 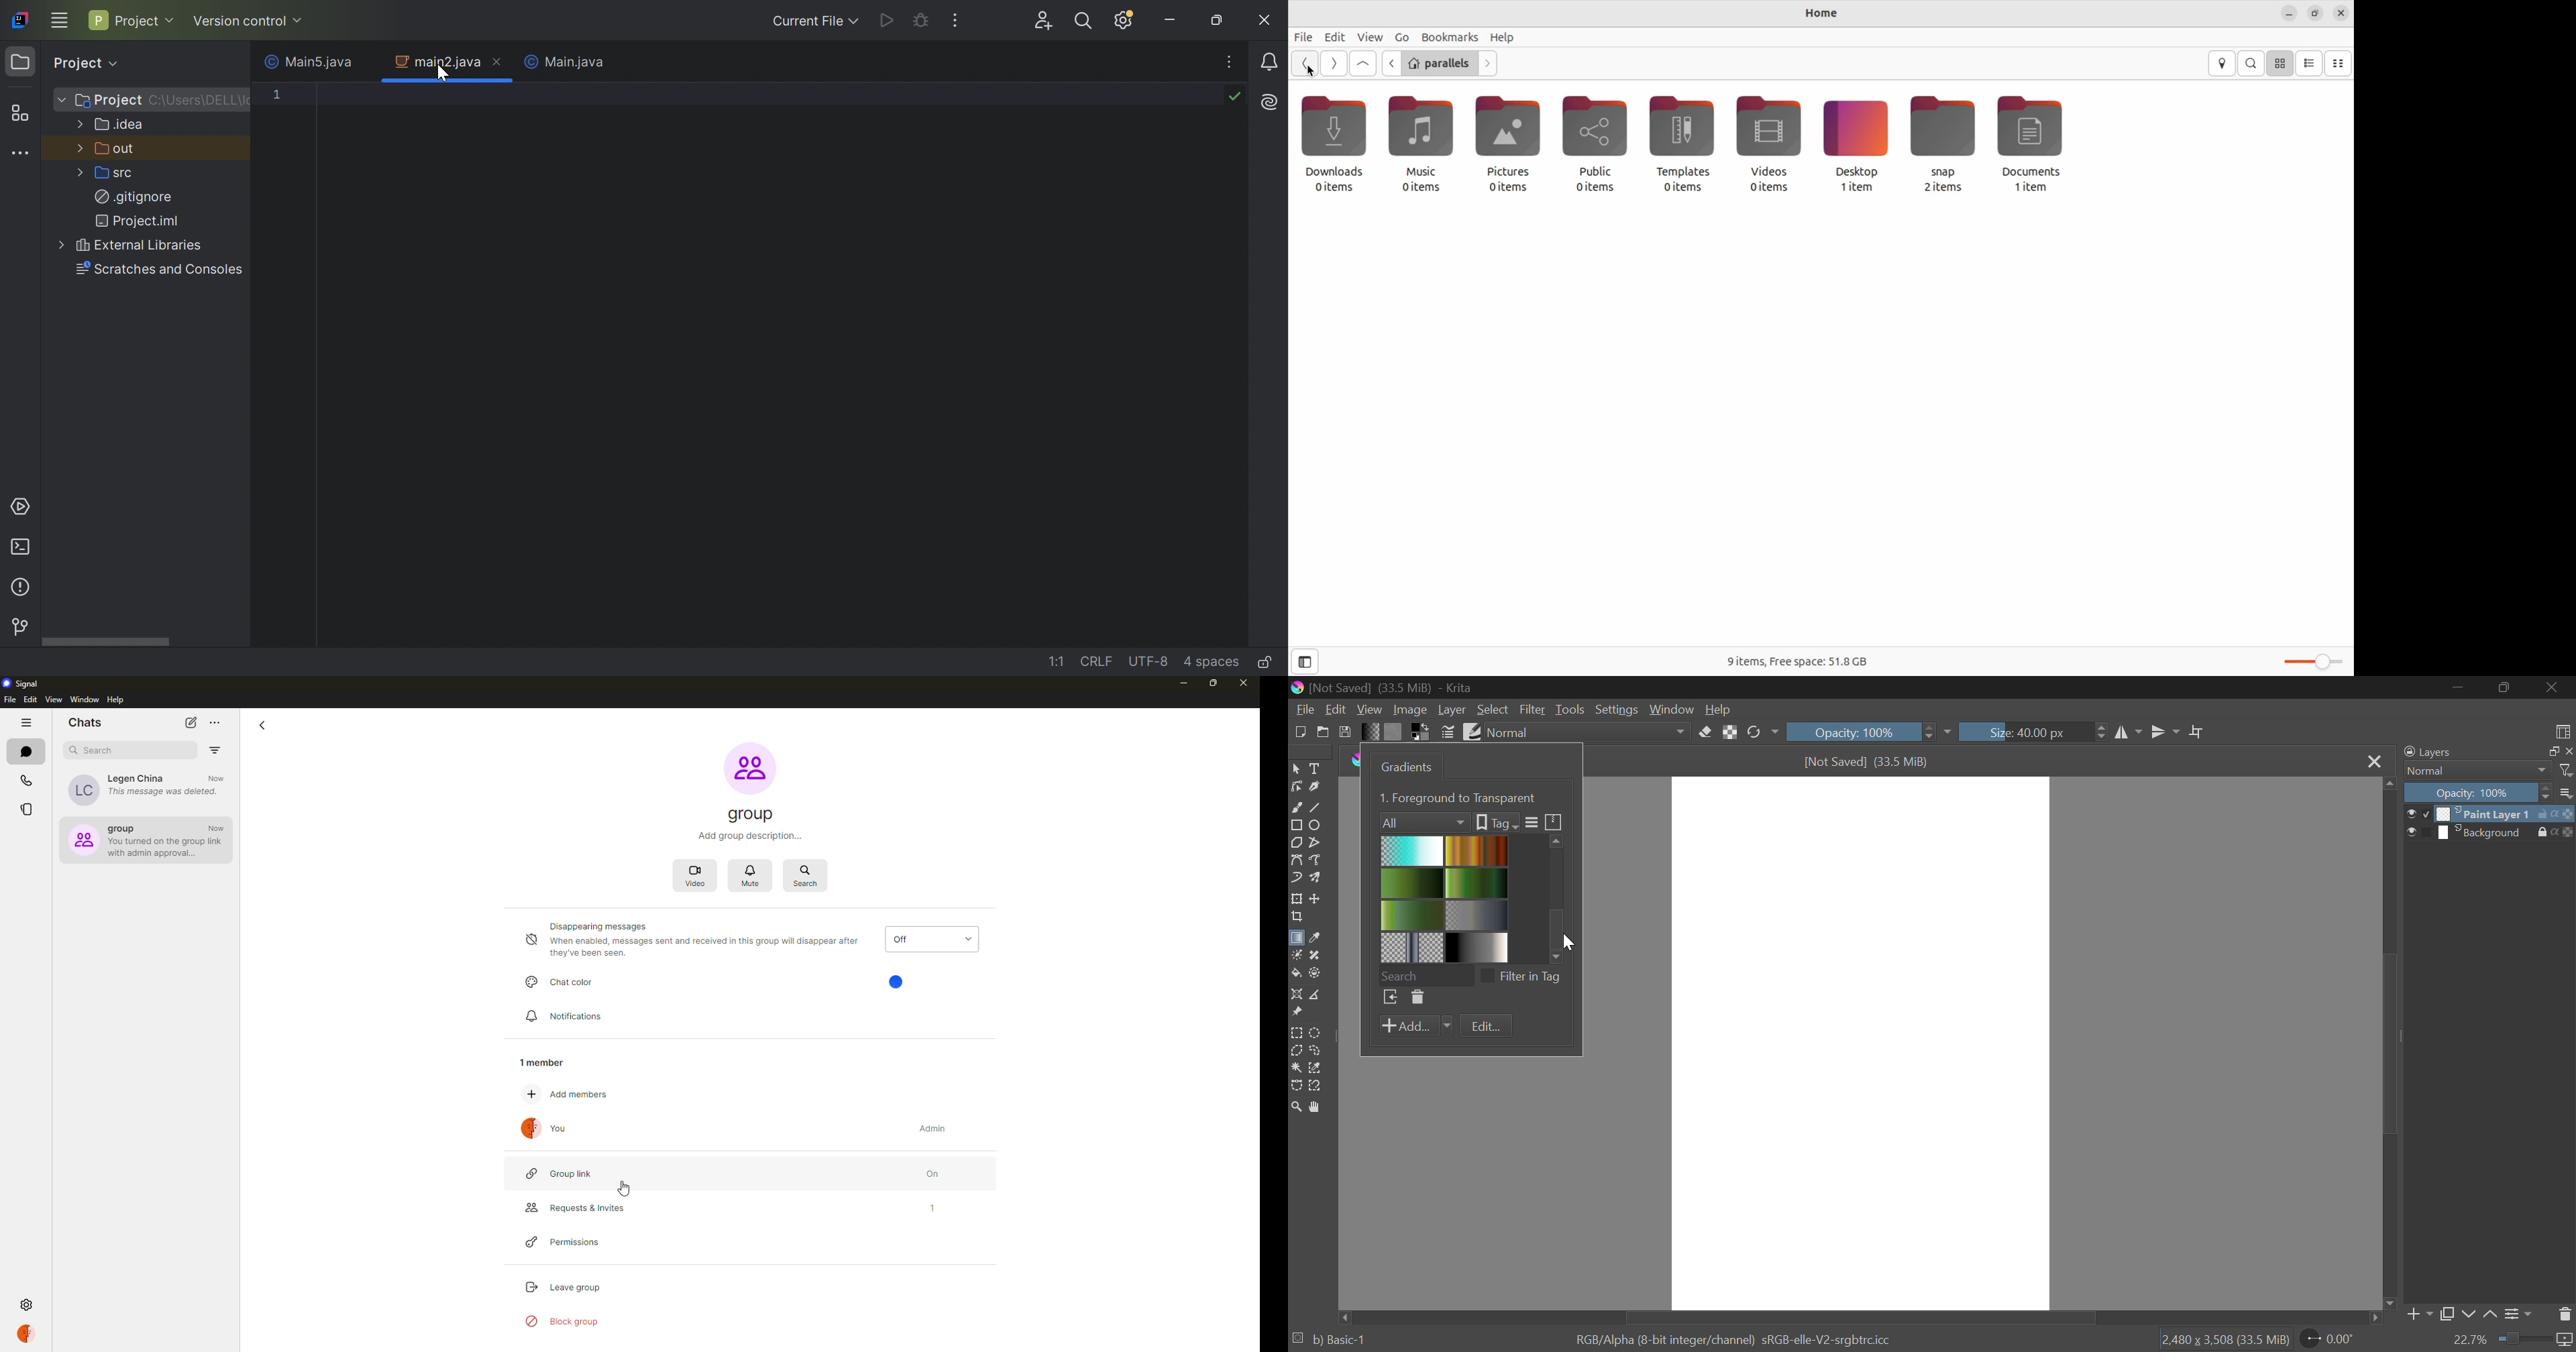 What do you see at coordinates (28, 1304) in the screenshot?
I see `settings` at bounding box center [28, 1304].